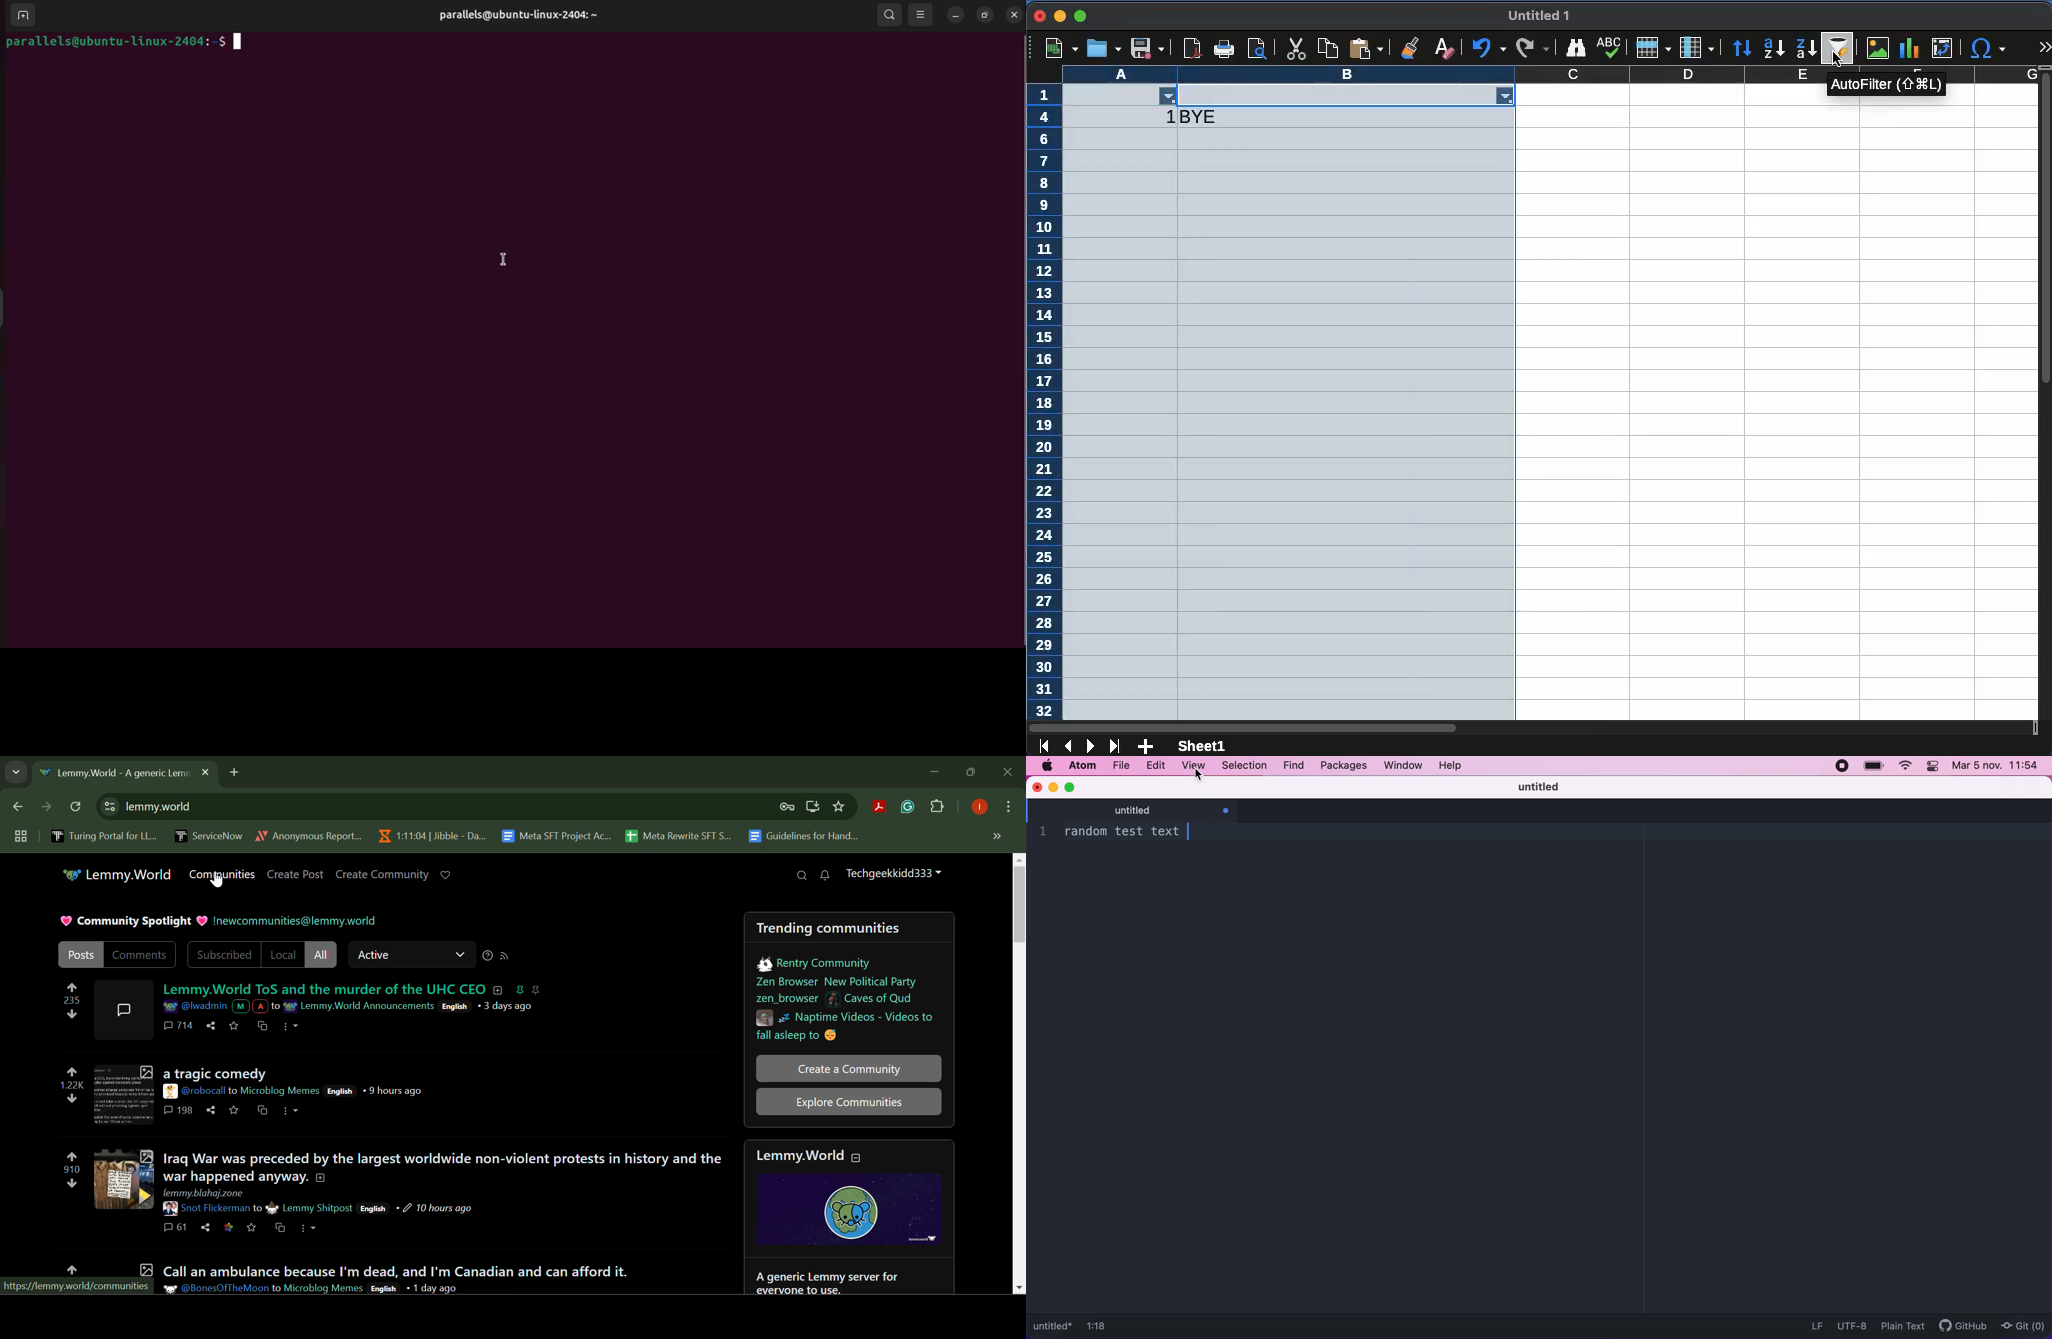 The image size is (2072, 1344). I want to click on Logged In User, so click(977, 808).